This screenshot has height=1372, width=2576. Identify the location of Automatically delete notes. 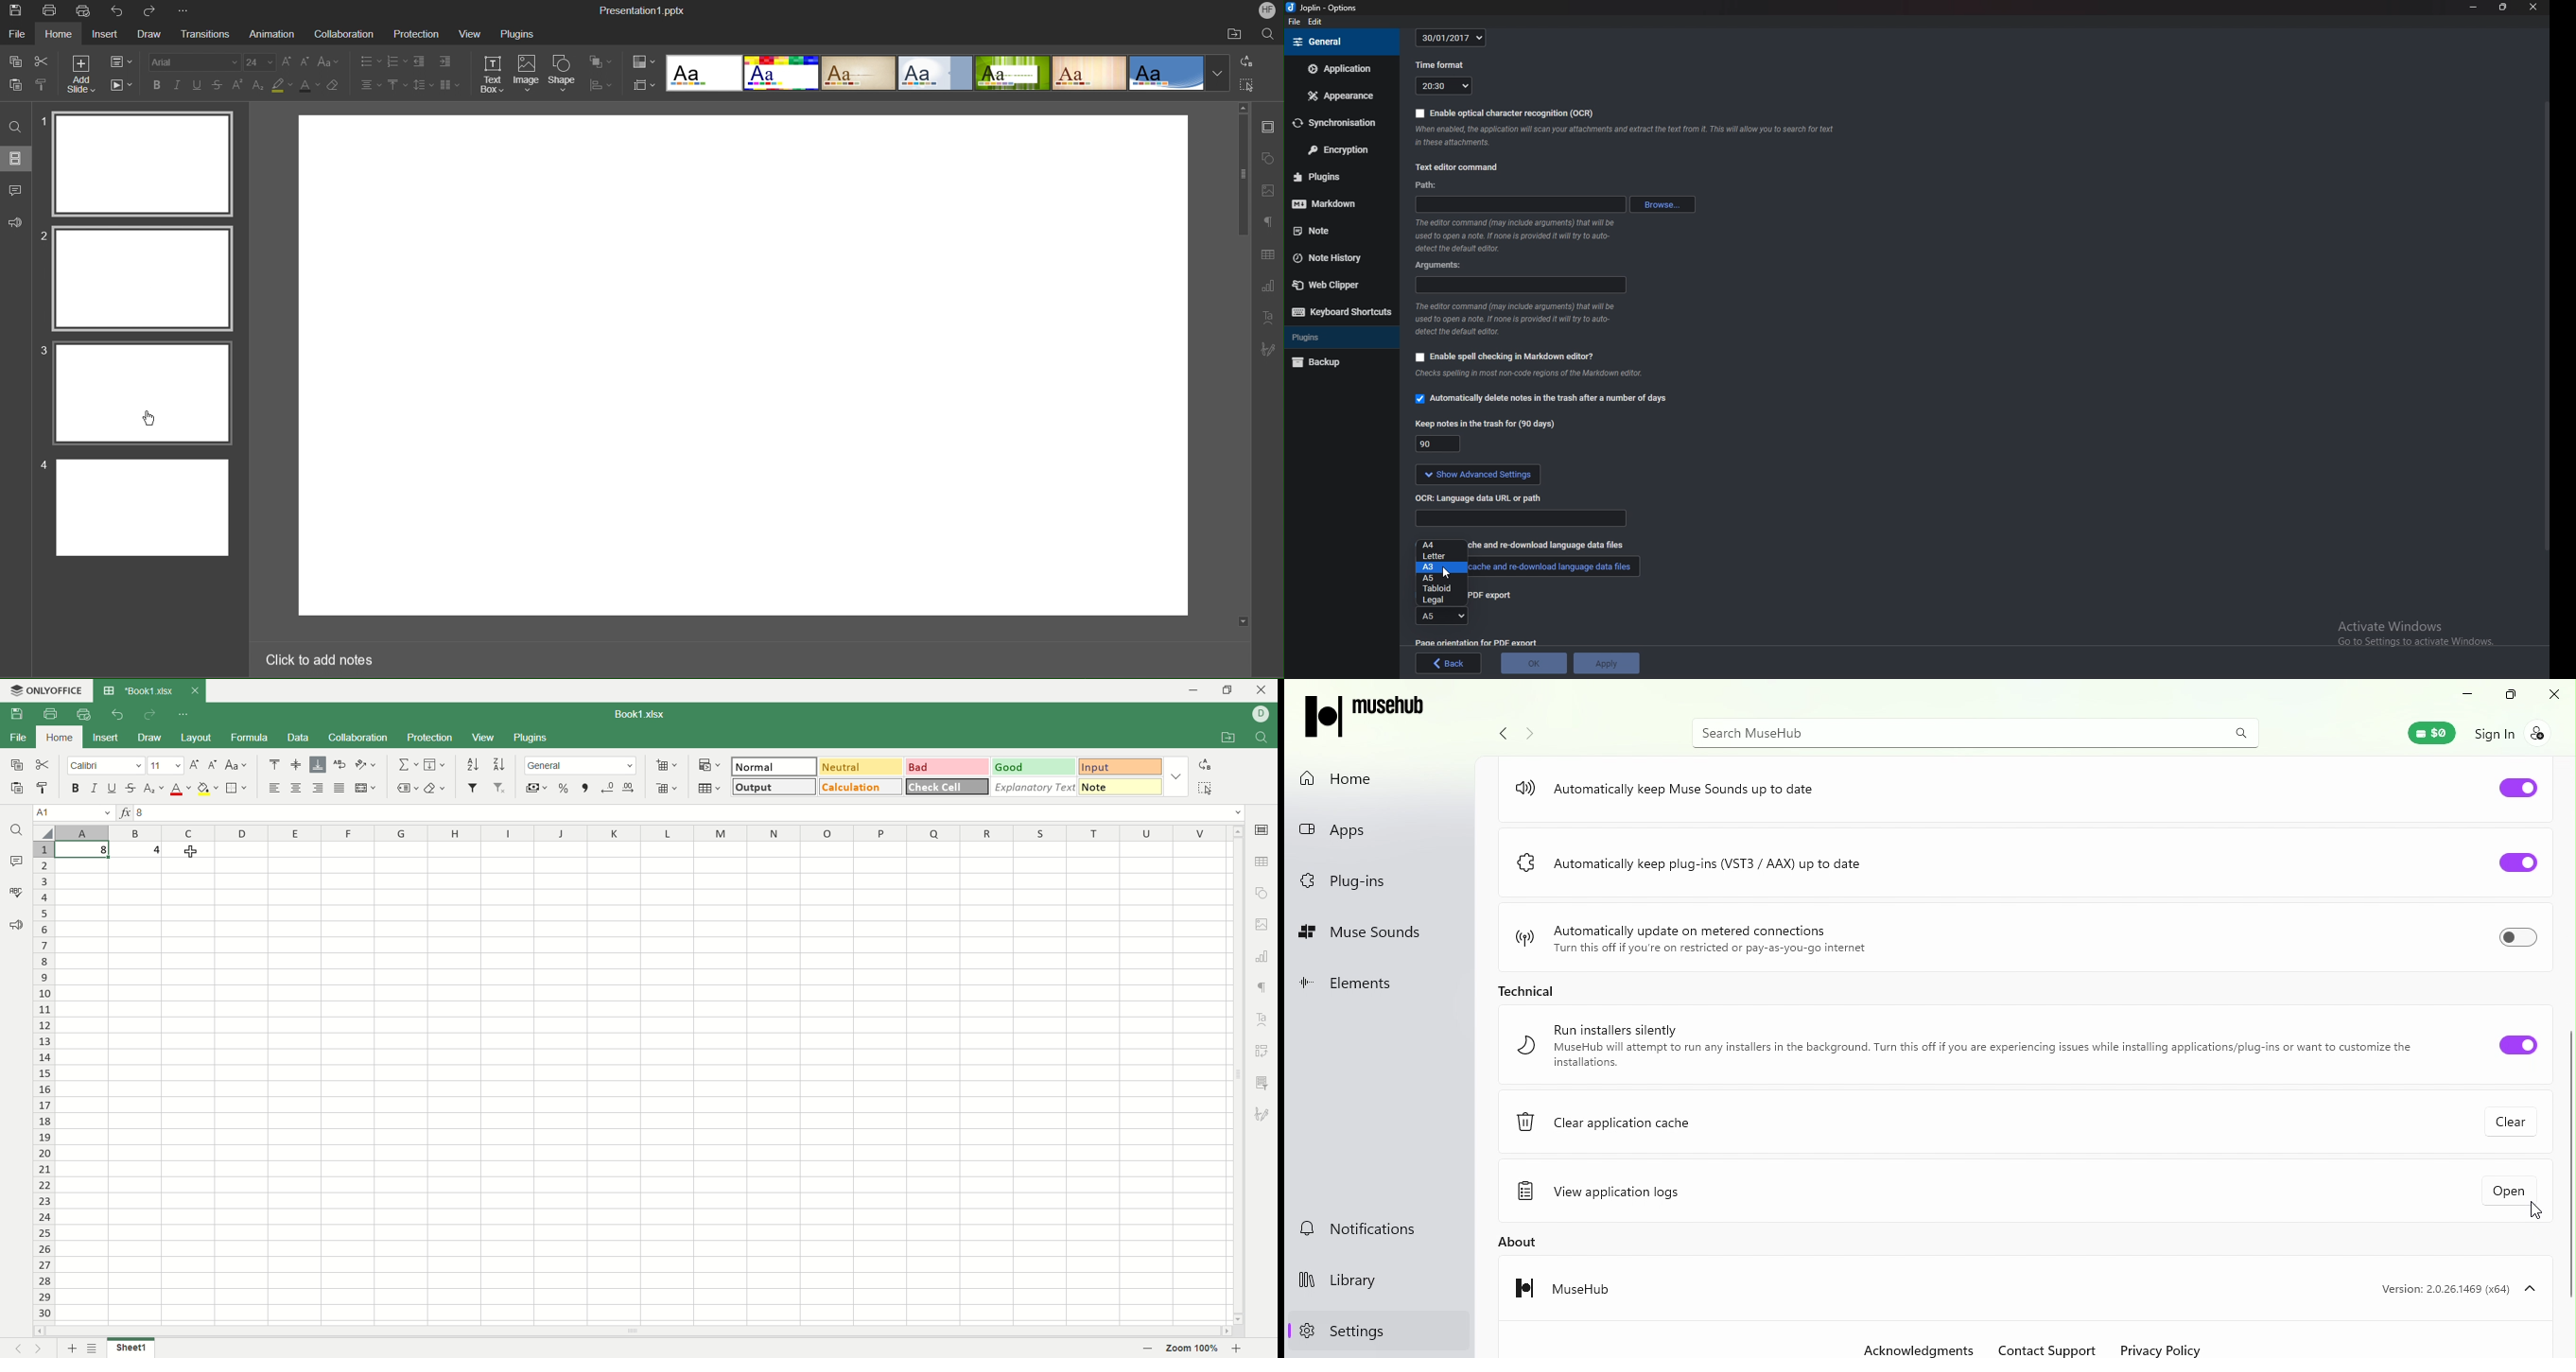
(1547, 400).